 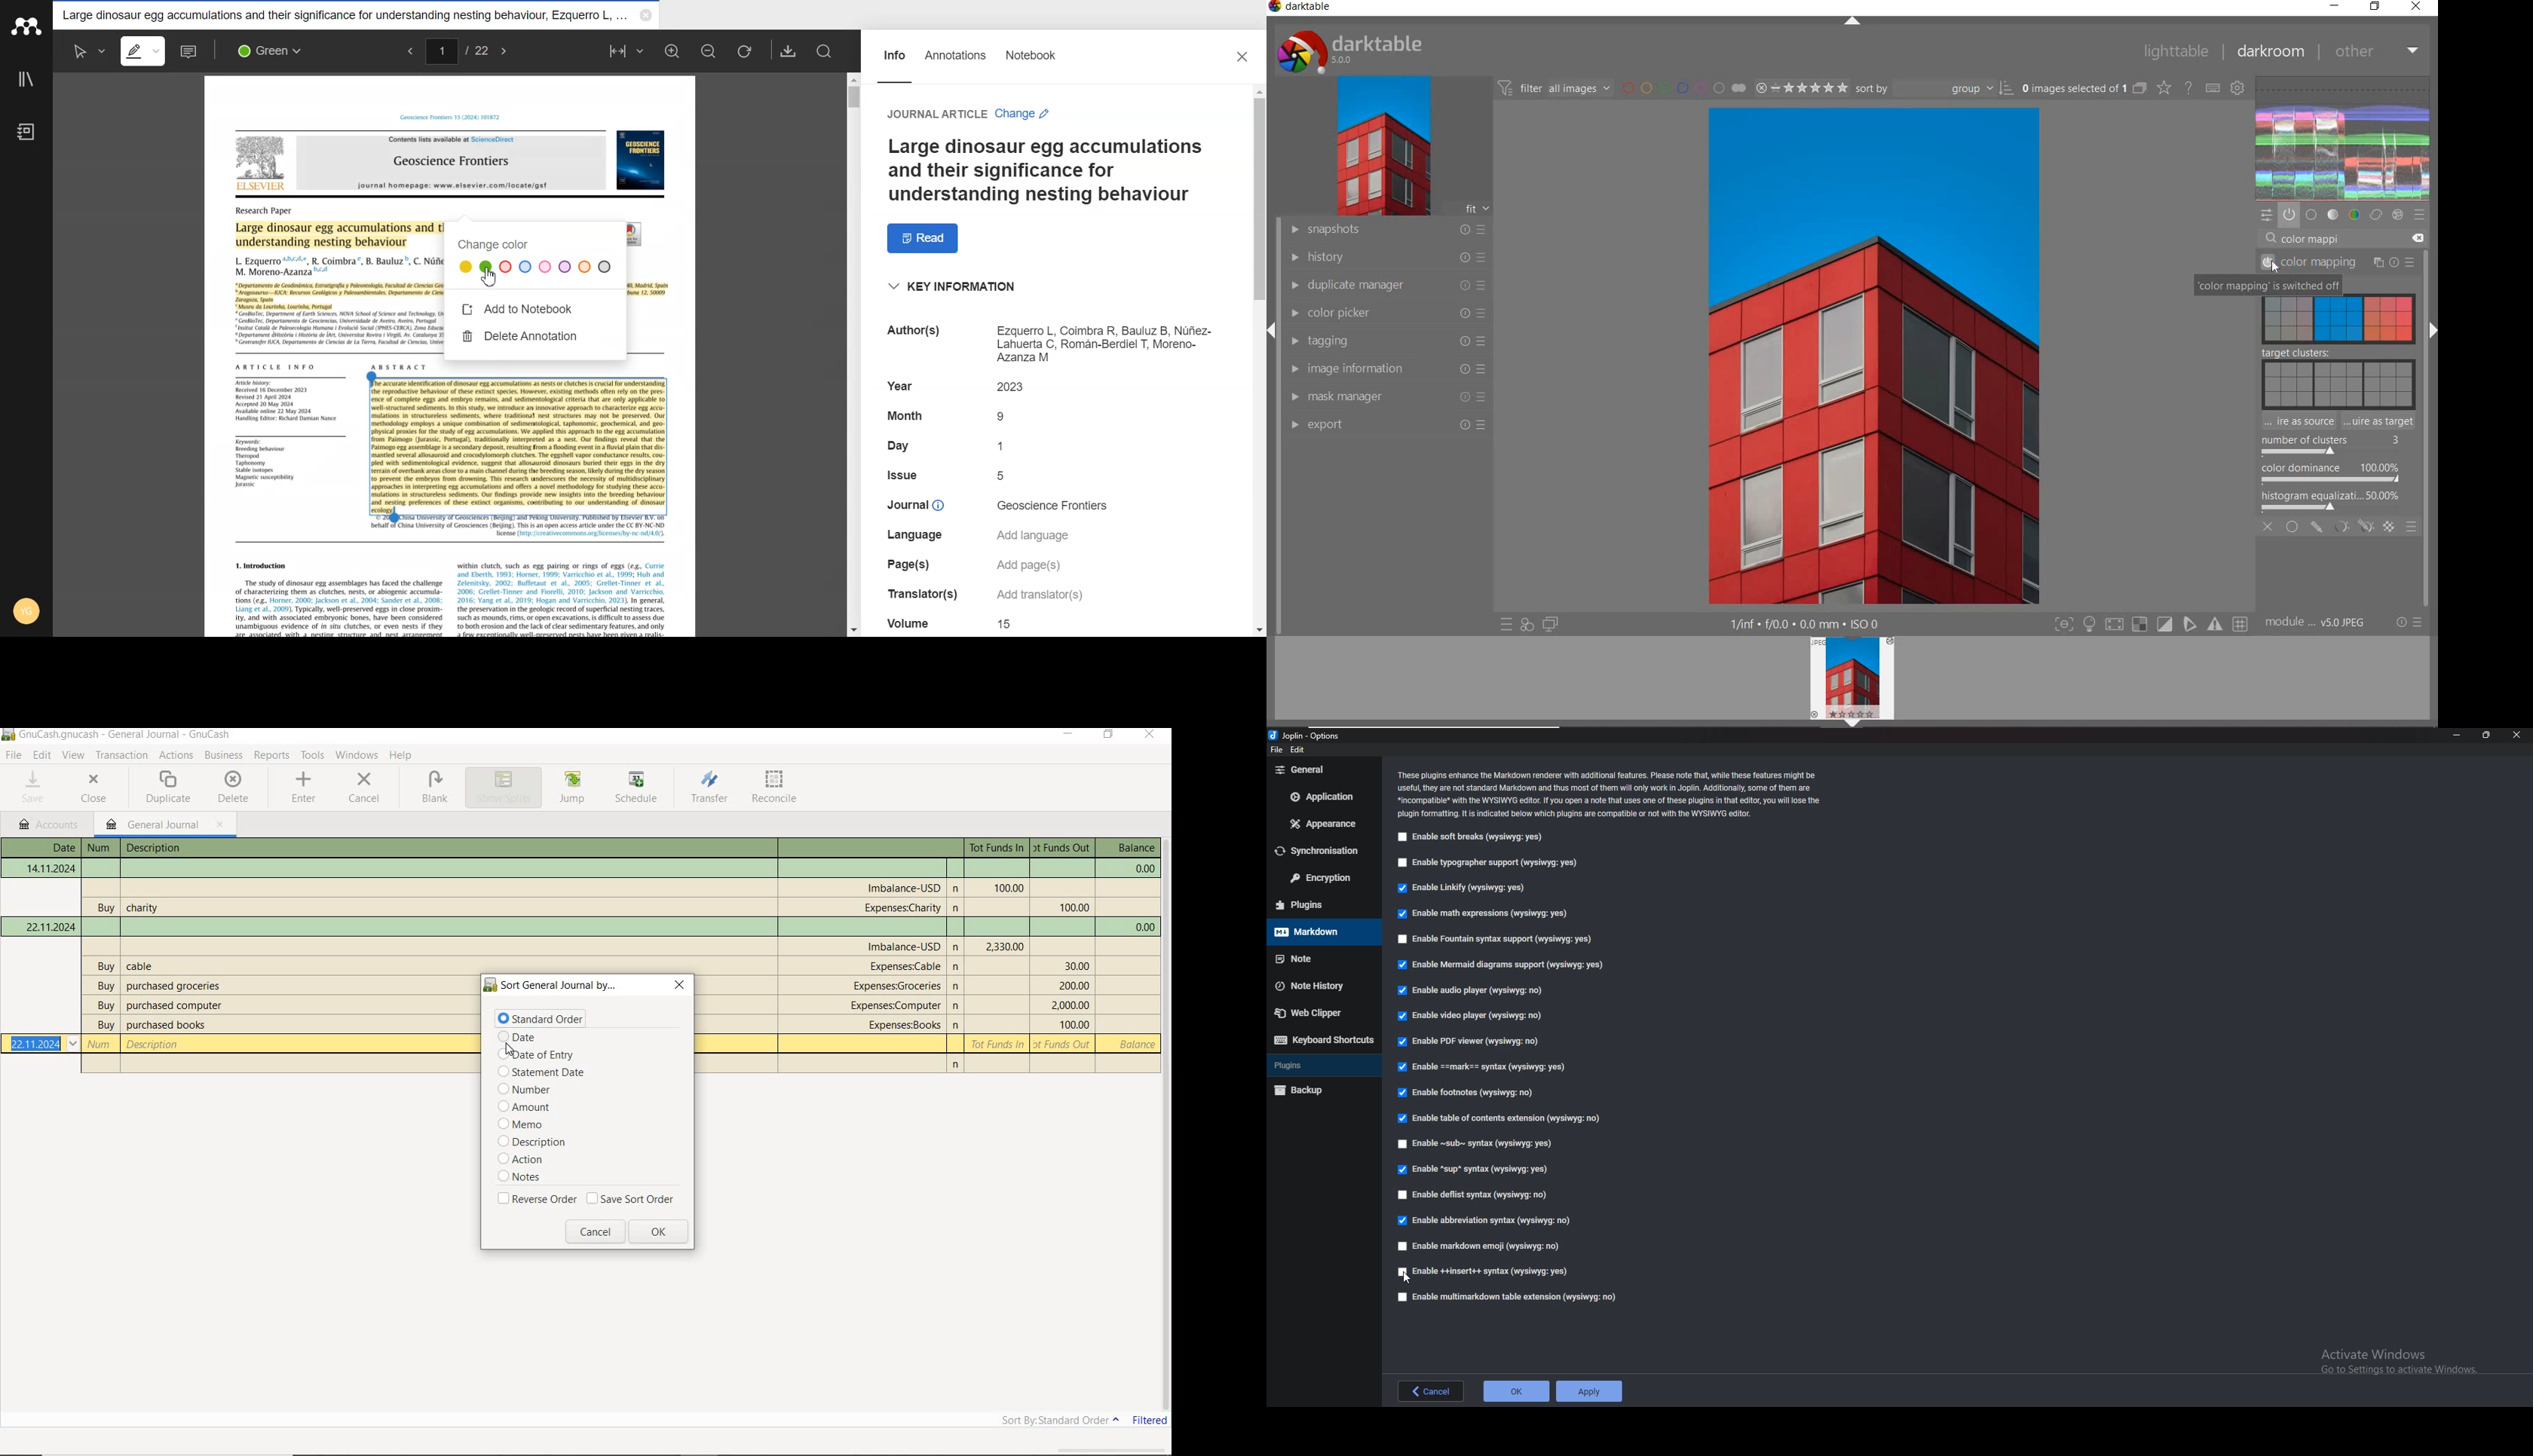 I want to click on Text, so click(x=1044, y=173).